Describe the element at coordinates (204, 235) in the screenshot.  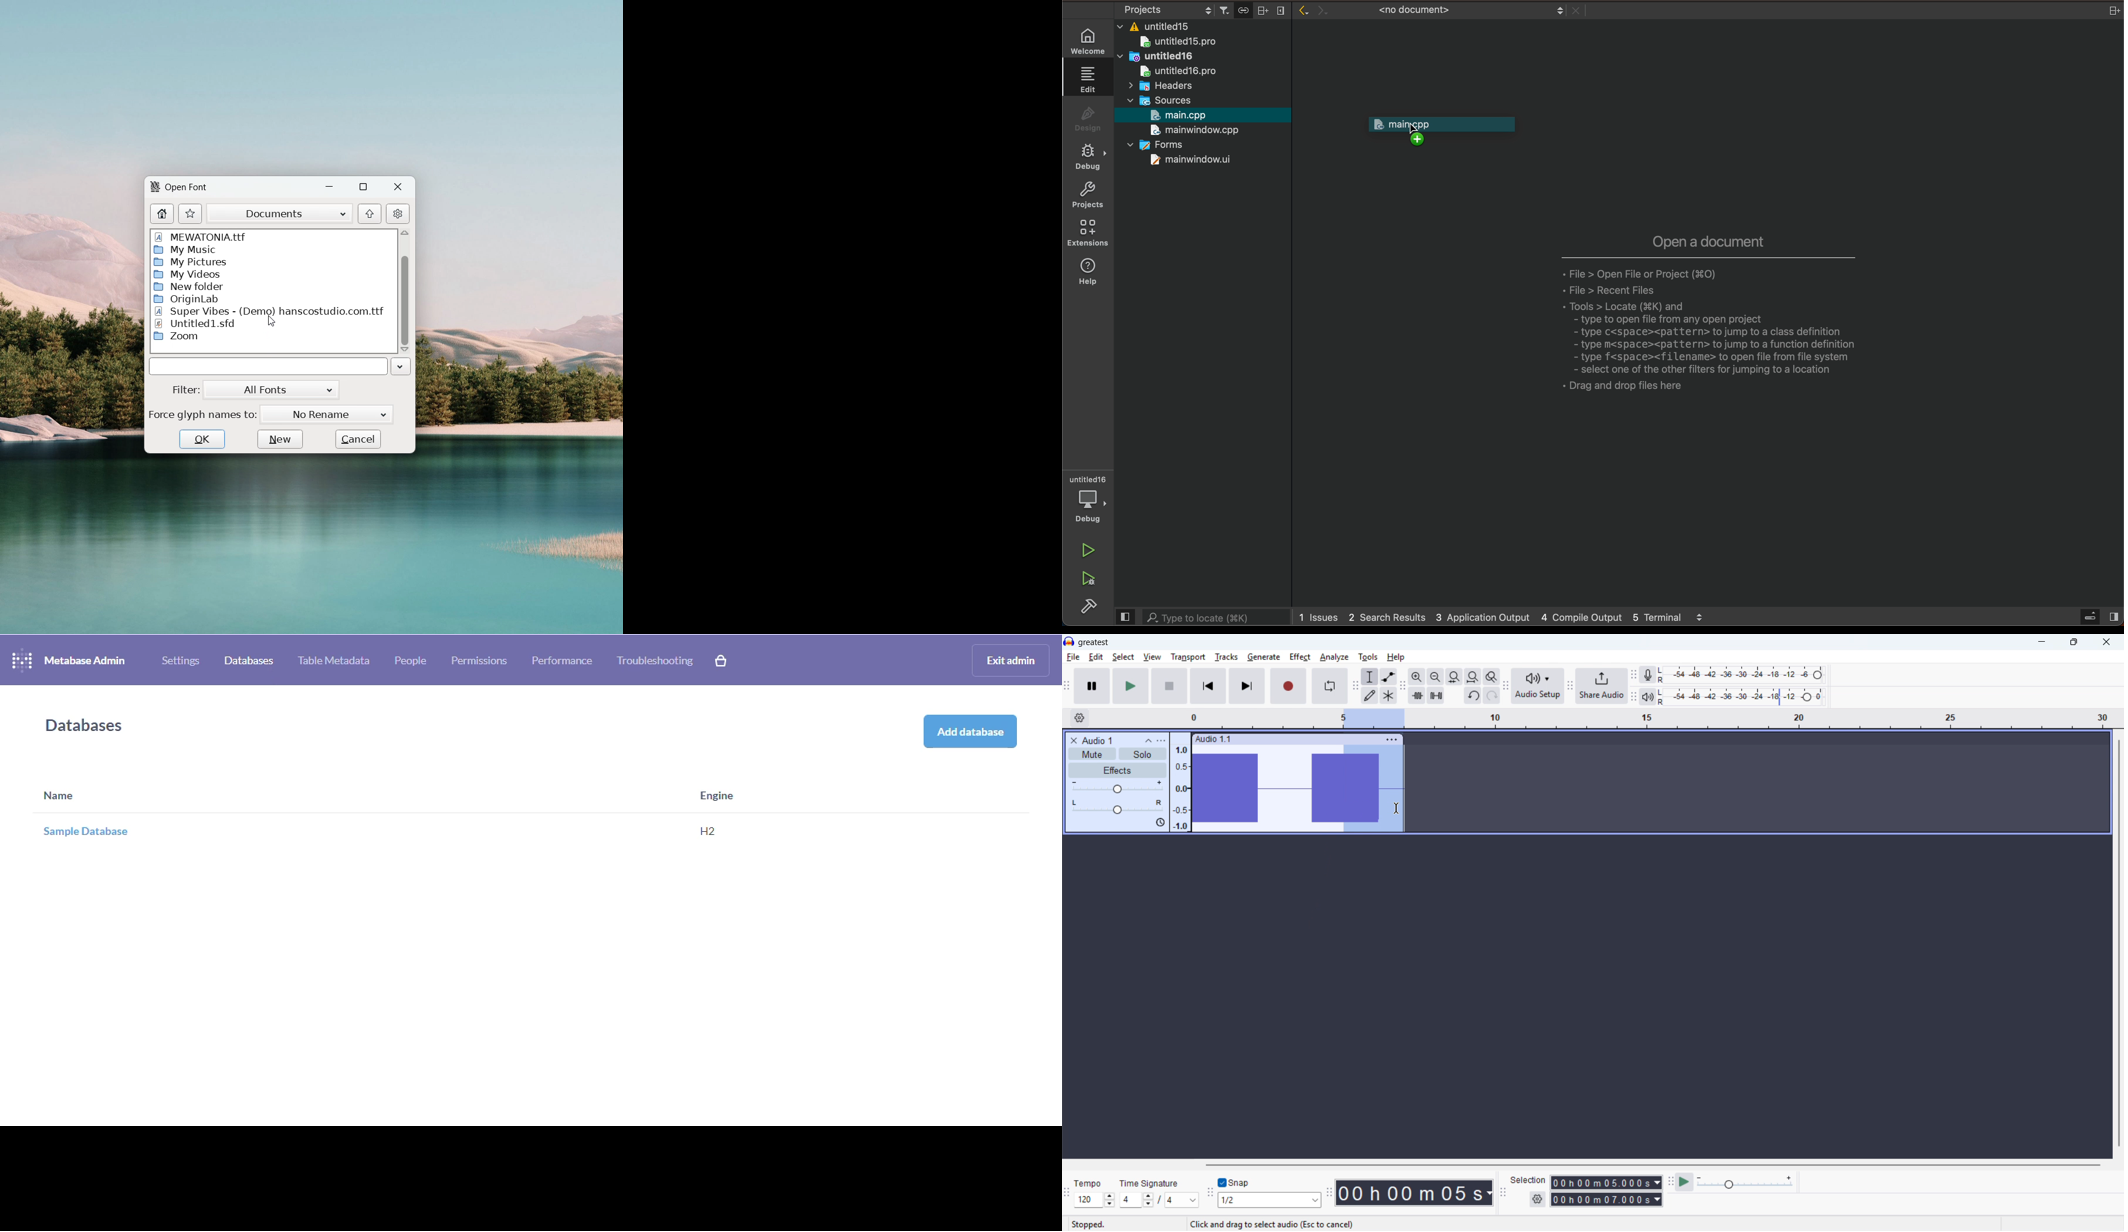
I see ` MEWATONIA. ttf` at that location.